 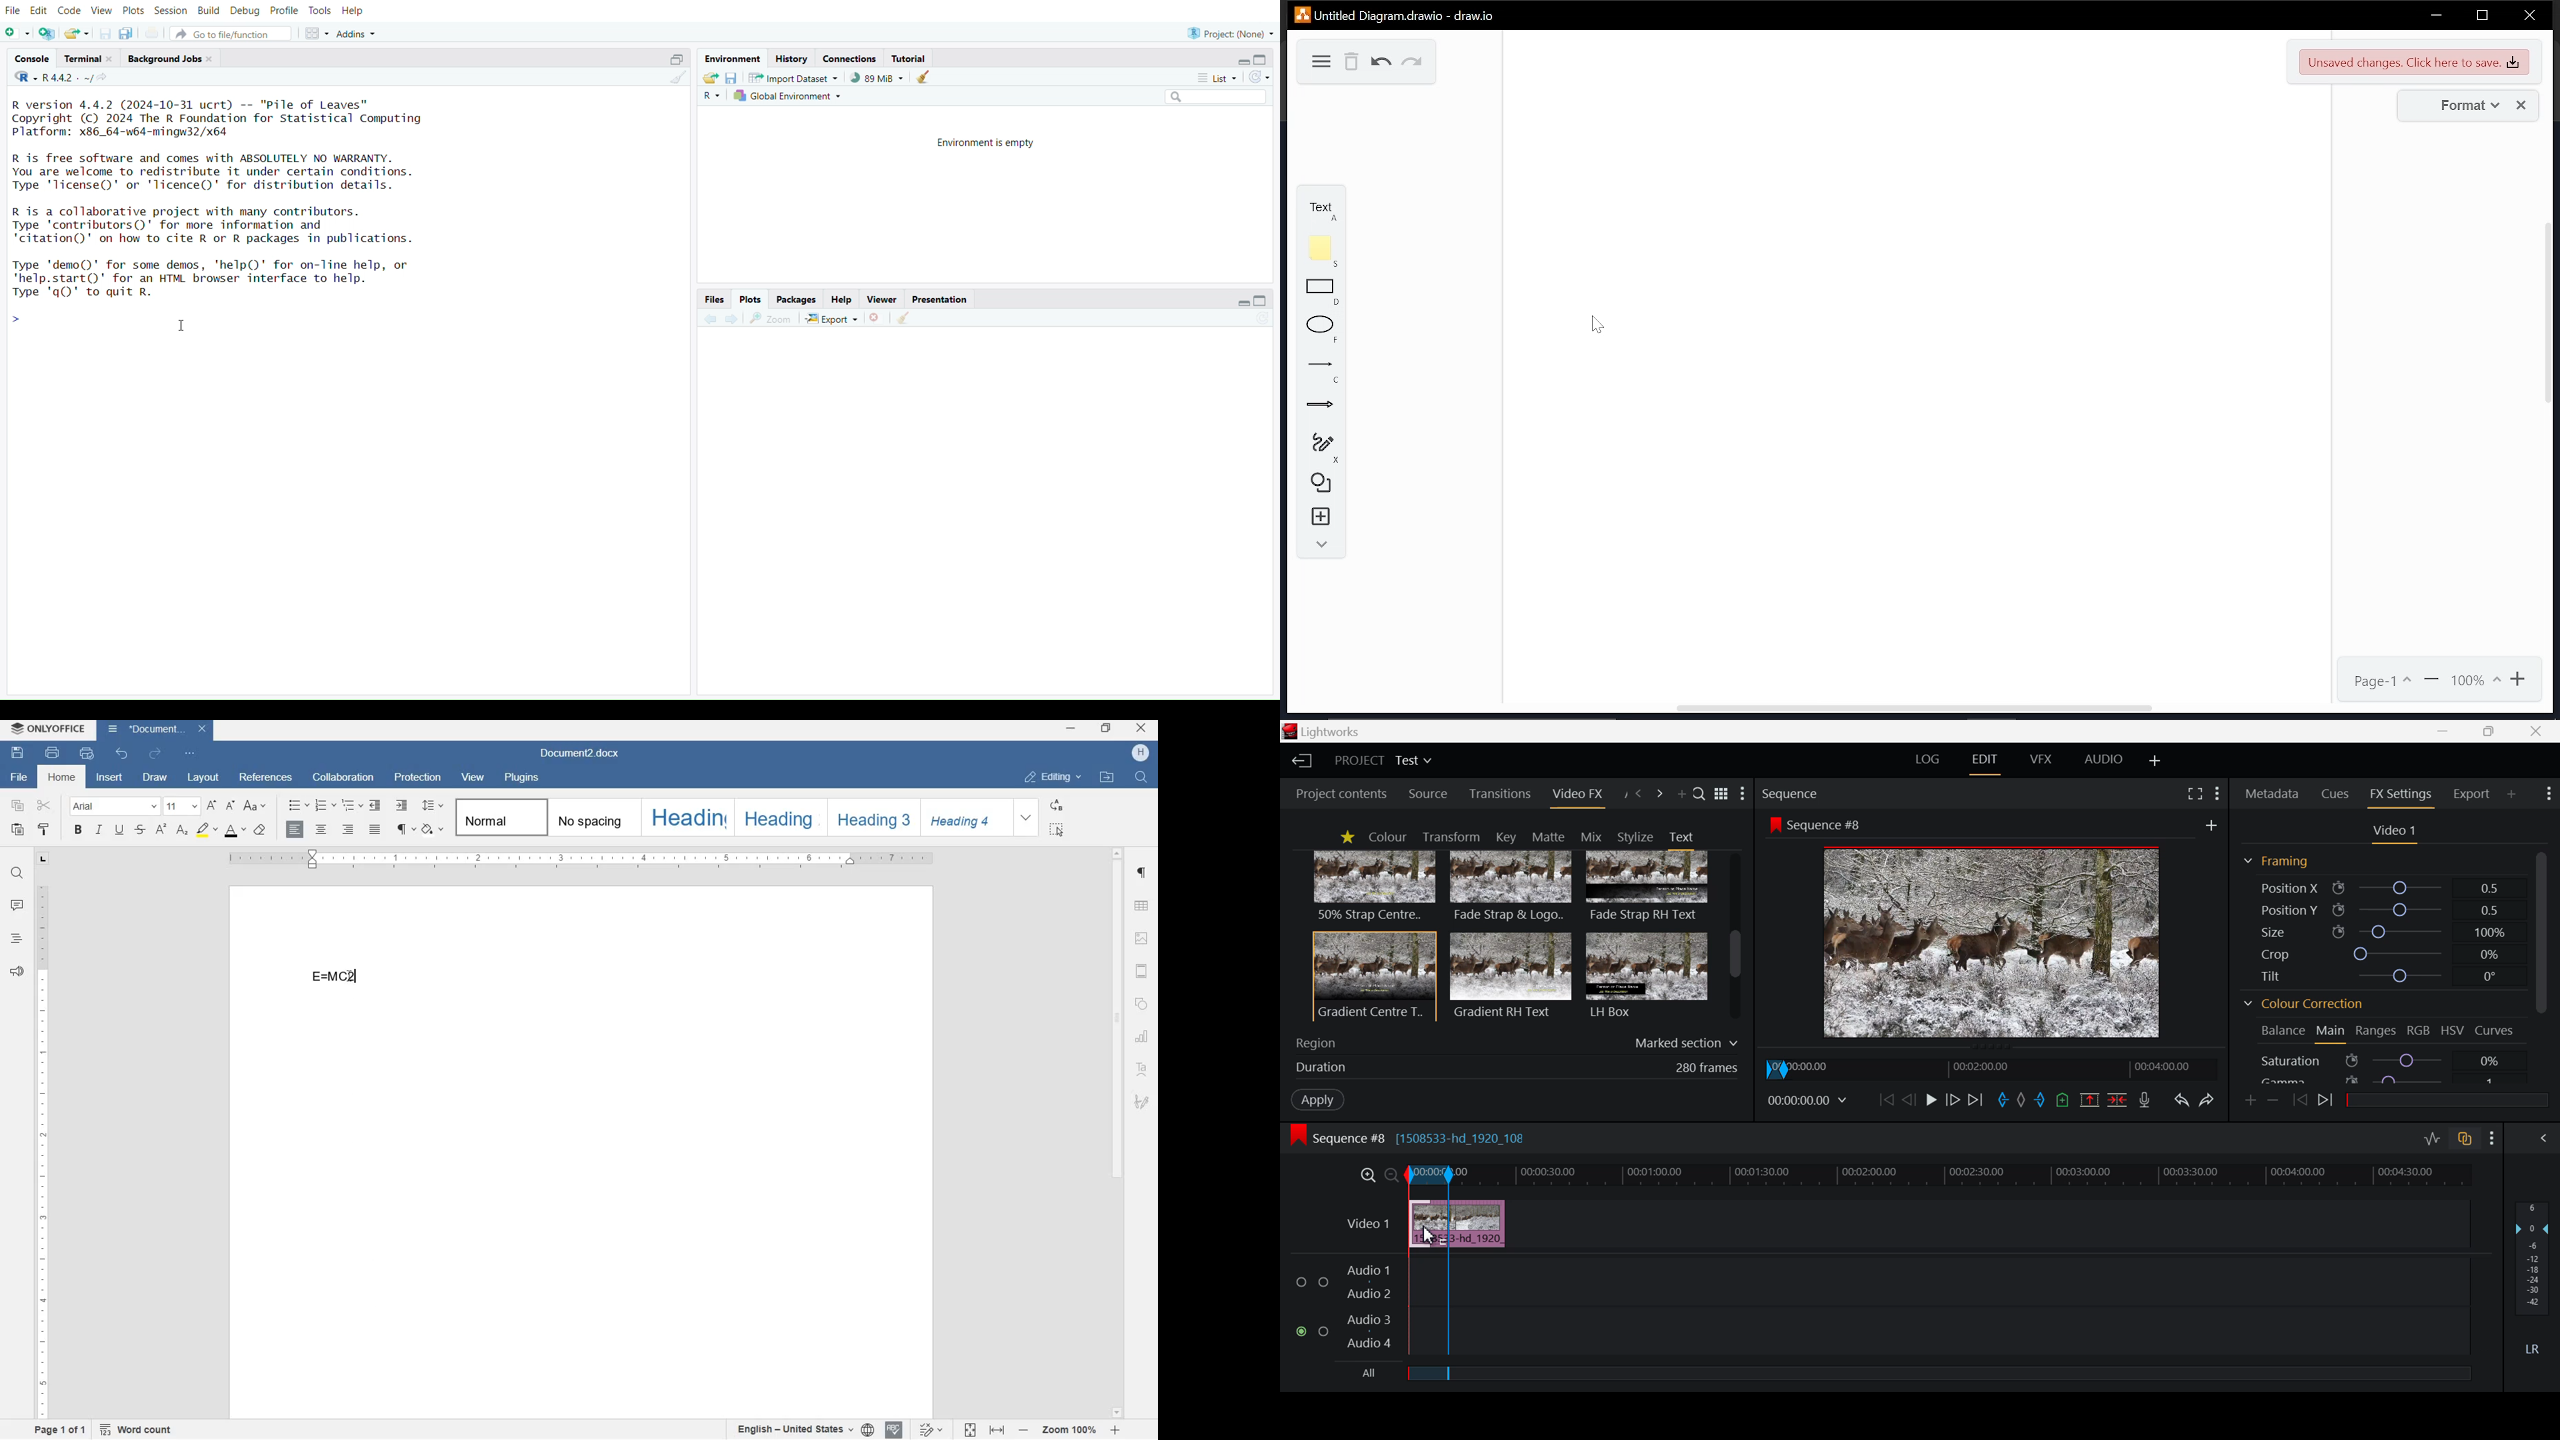 I want to click on Presentation, so click(x=939, y=299).